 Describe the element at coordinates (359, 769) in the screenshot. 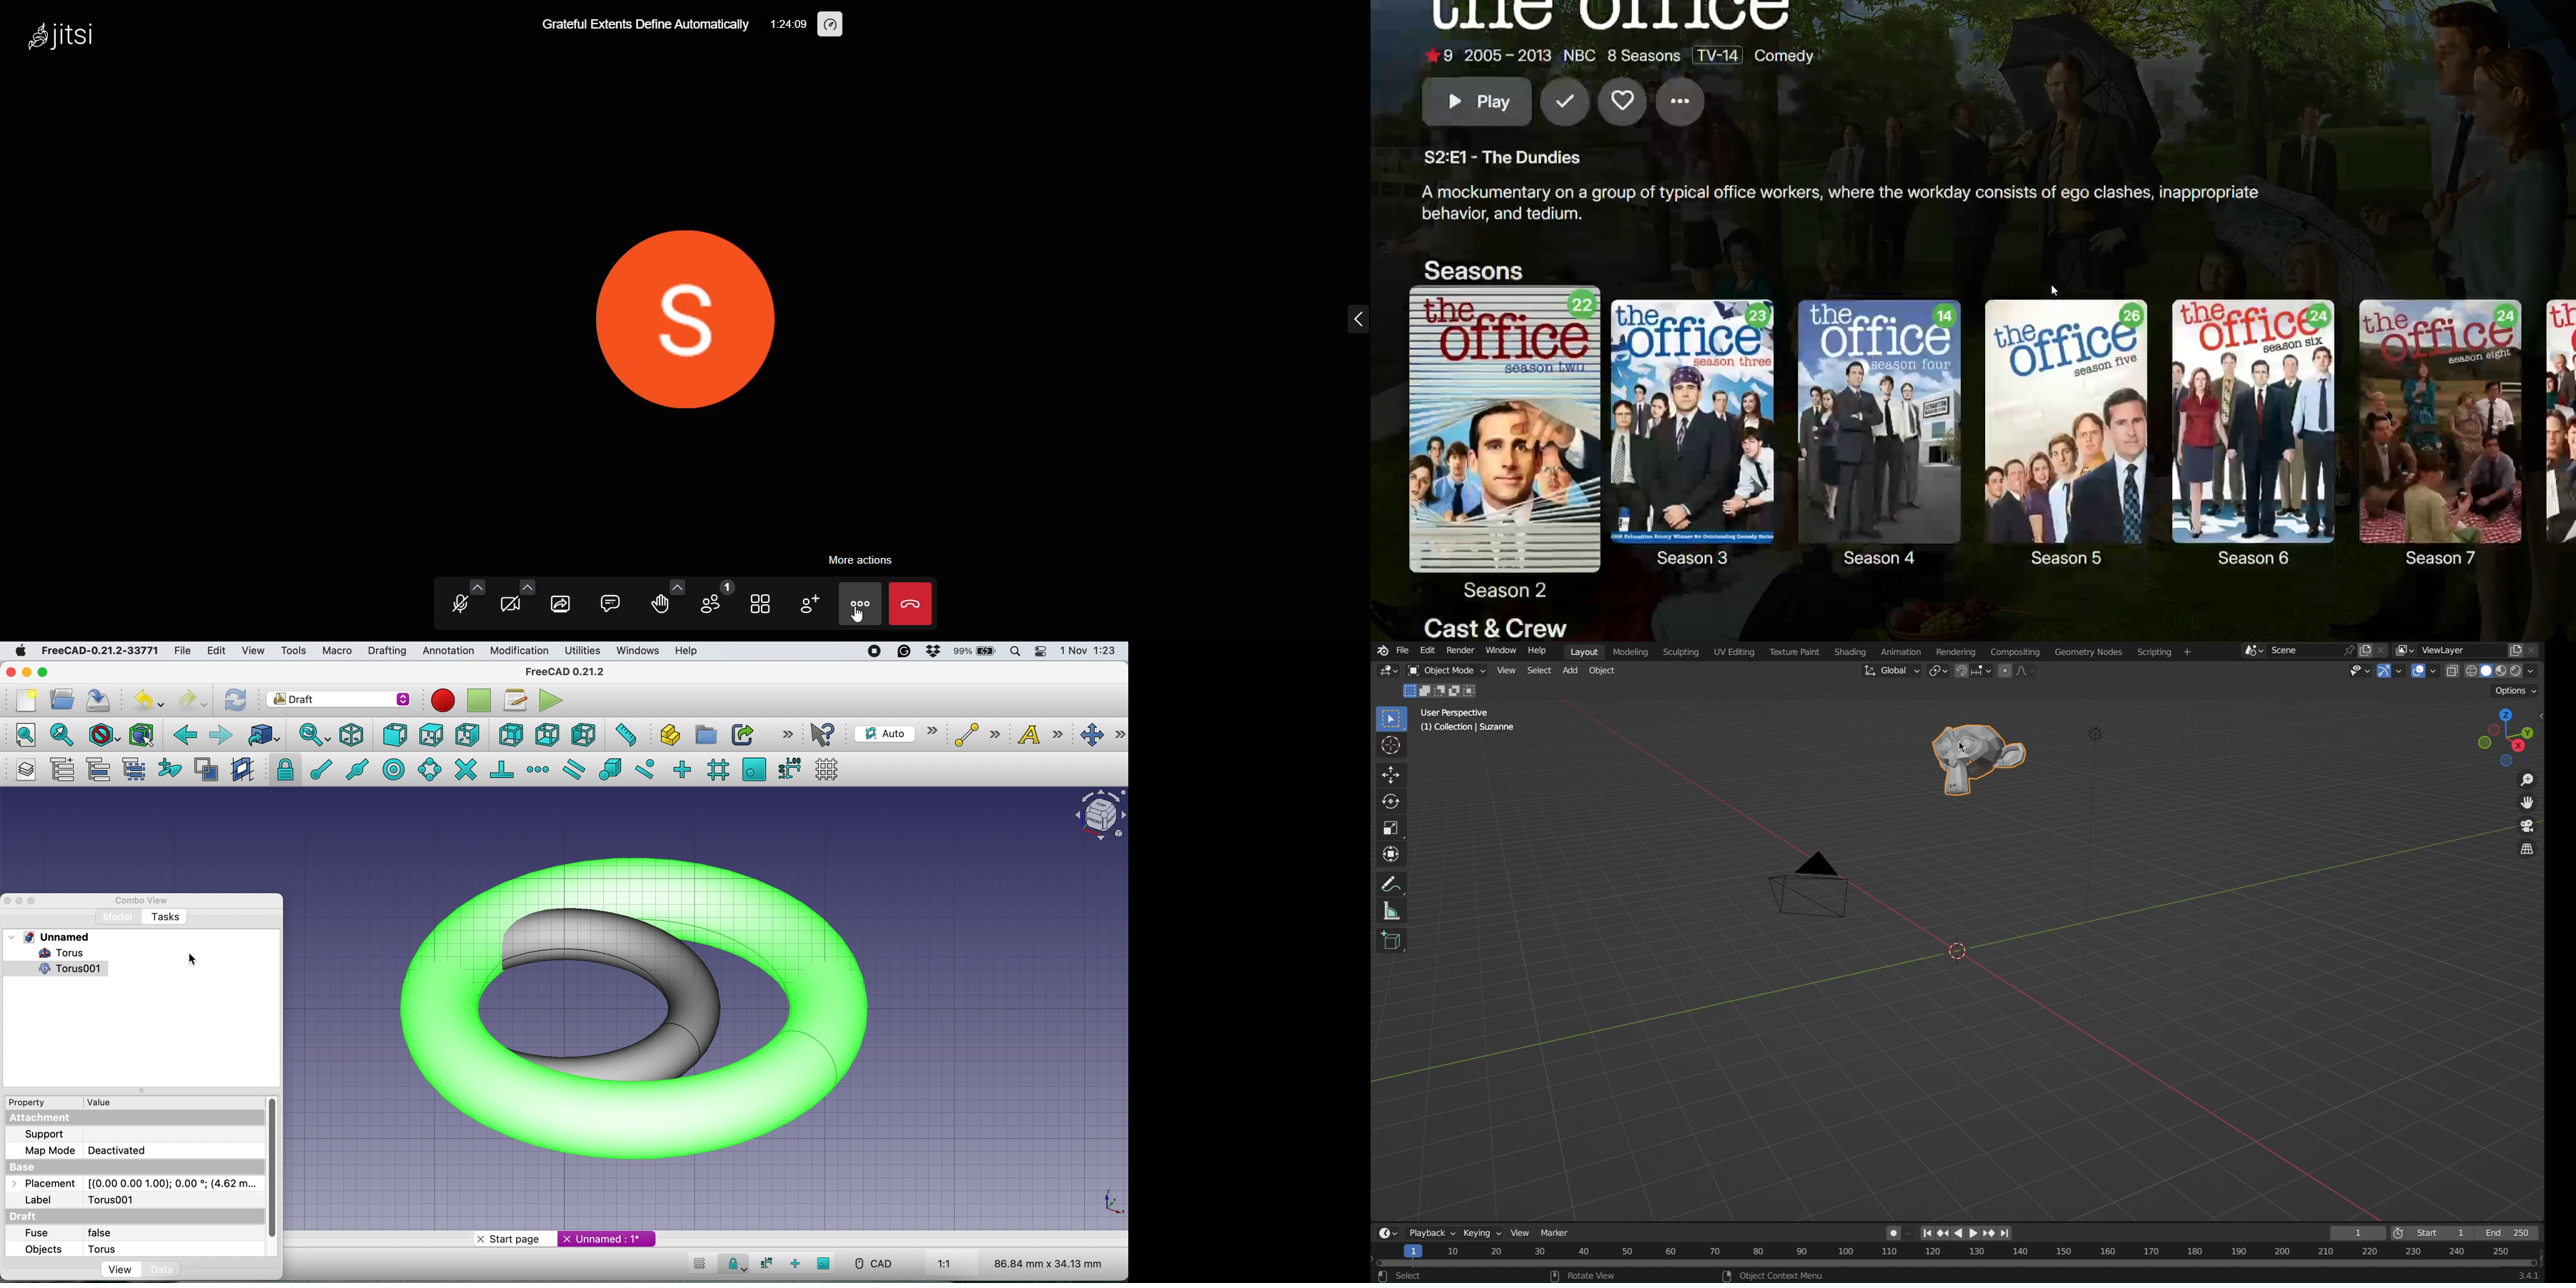

I see `snap midpoint` at that location.